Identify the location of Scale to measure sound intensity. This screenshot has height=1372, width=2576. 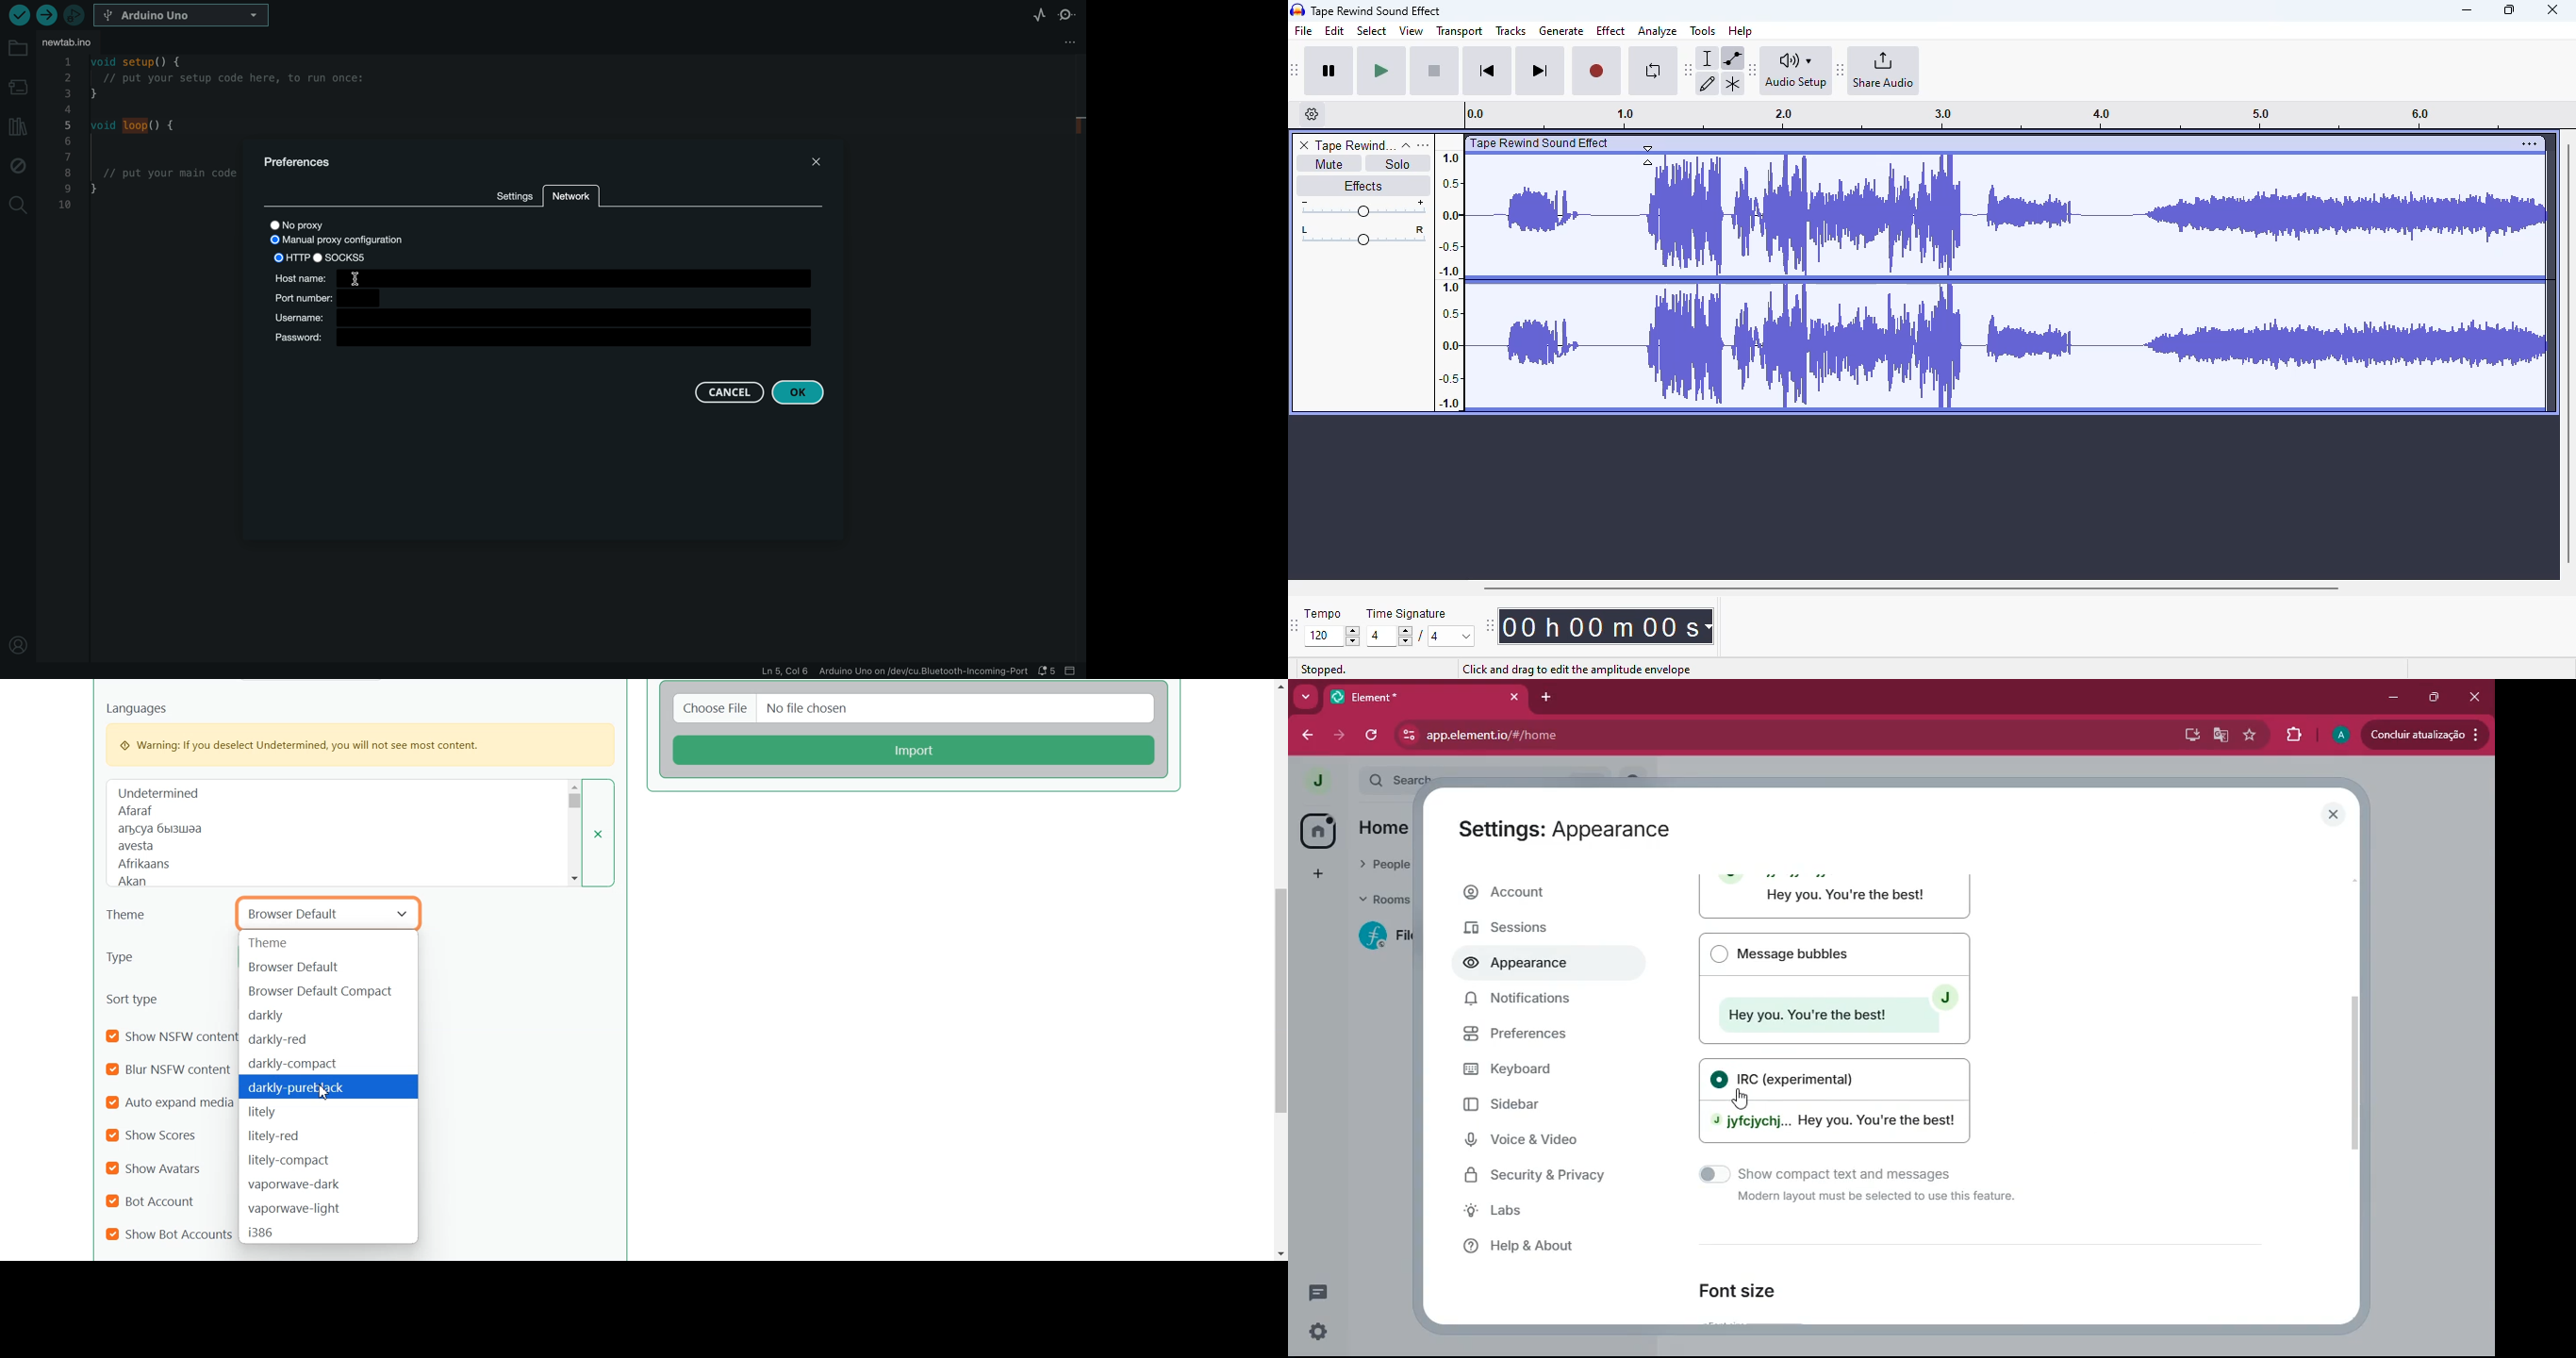
(1450, 279).